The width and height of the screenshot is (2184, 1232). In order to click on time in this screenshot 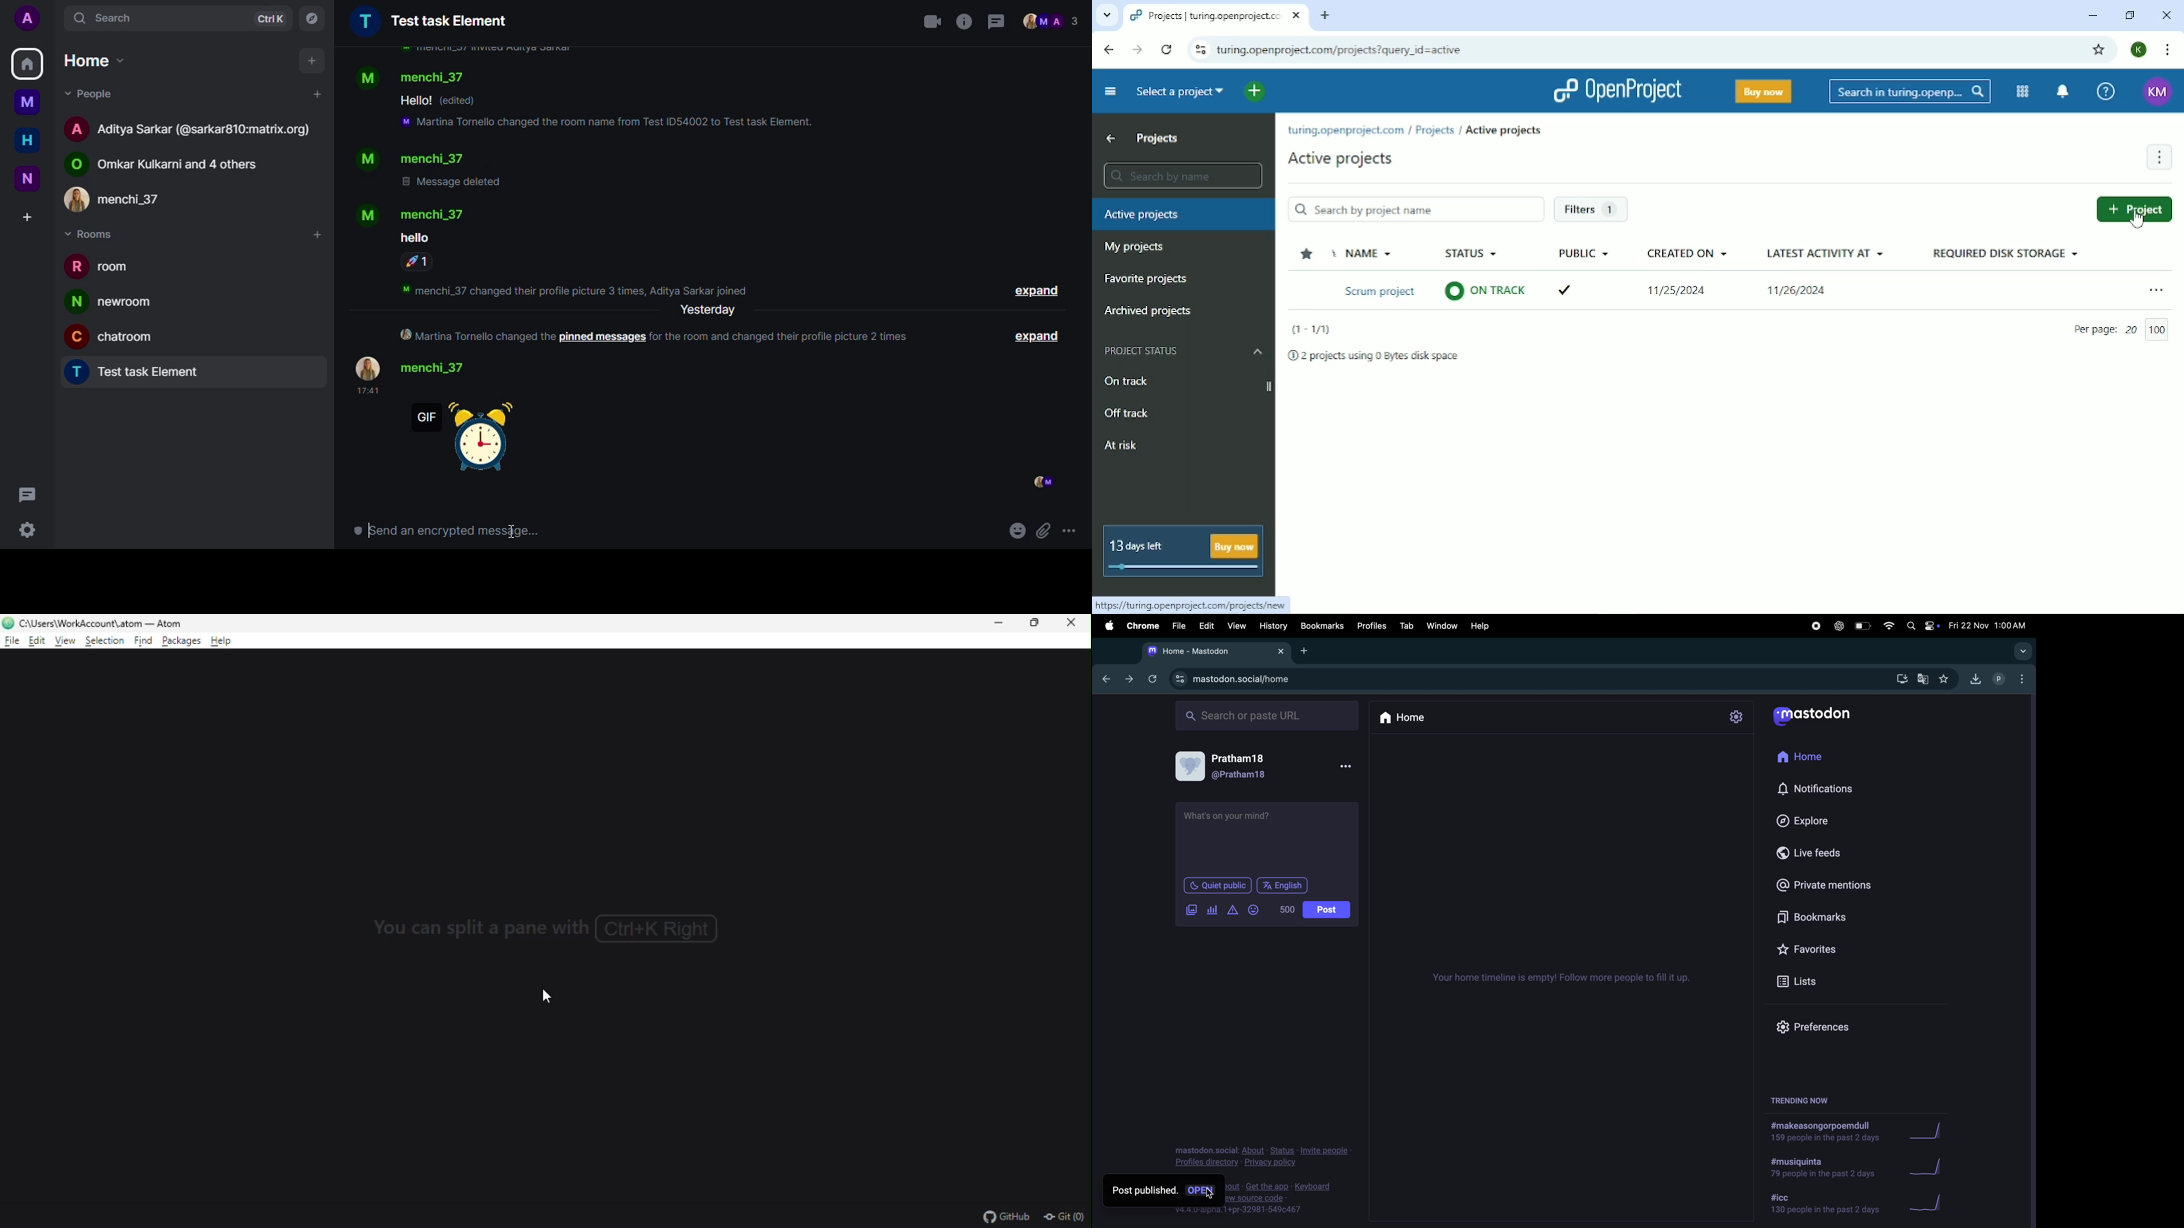, I will do `click(365, 392)`.